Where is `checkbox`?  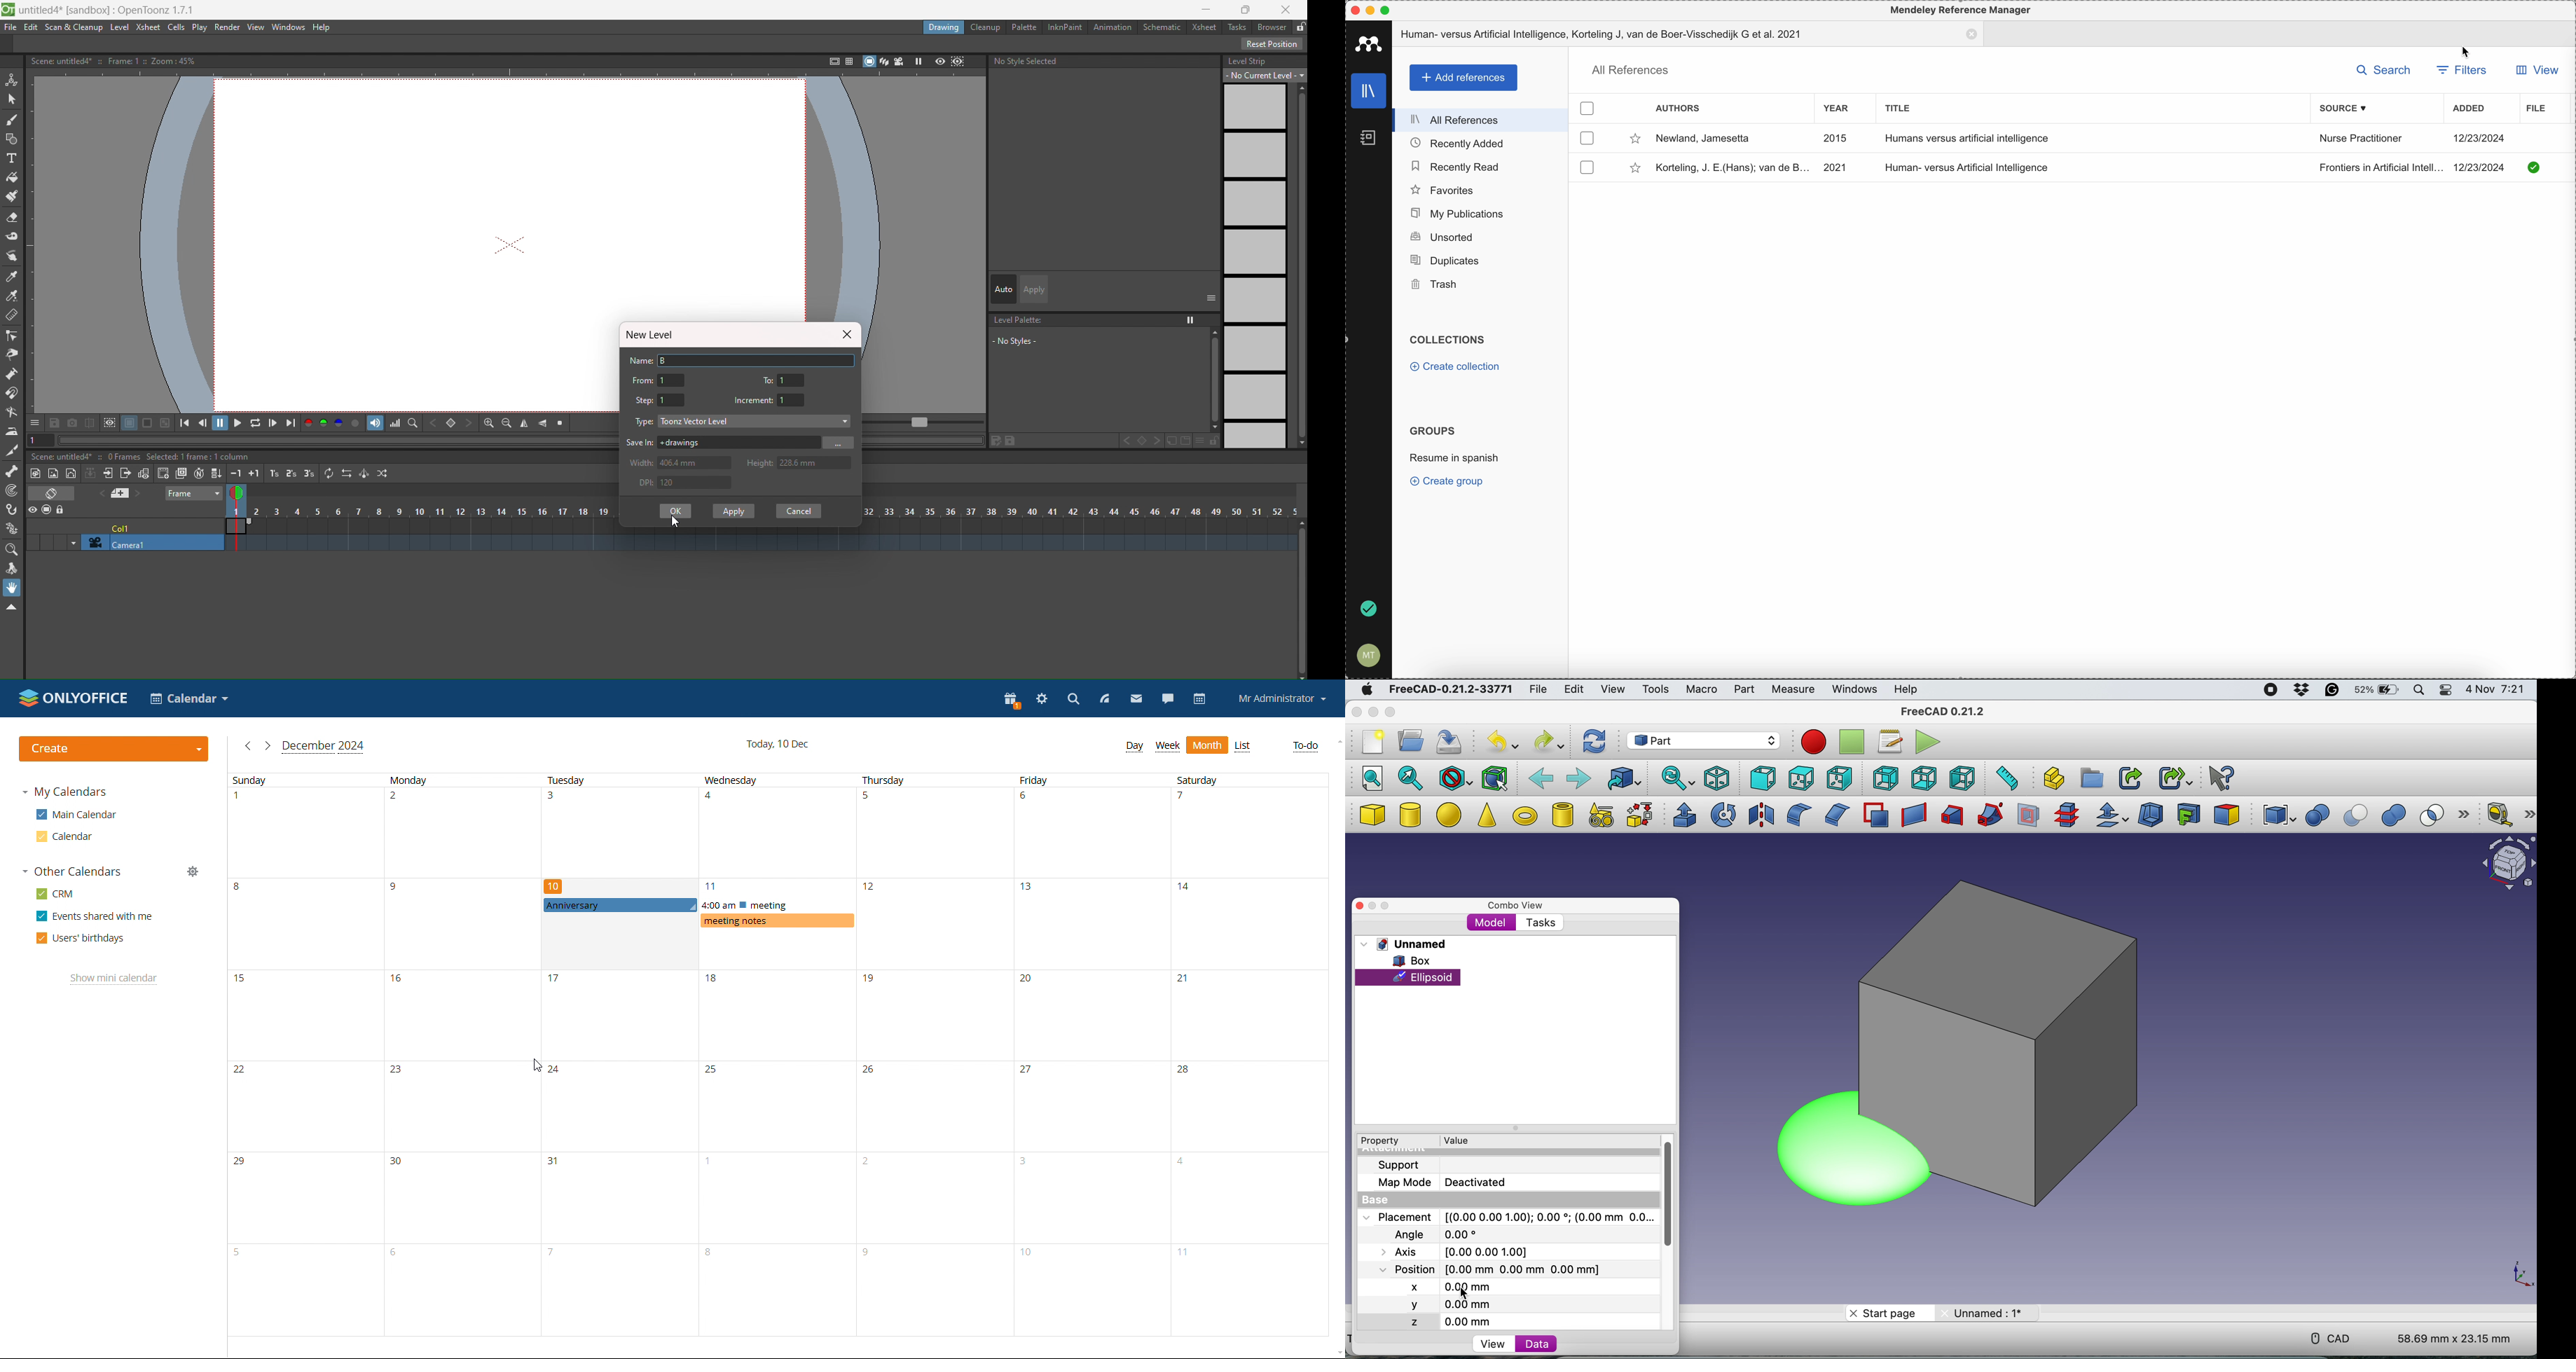
checkbox is located at coordinates (1588, 106).